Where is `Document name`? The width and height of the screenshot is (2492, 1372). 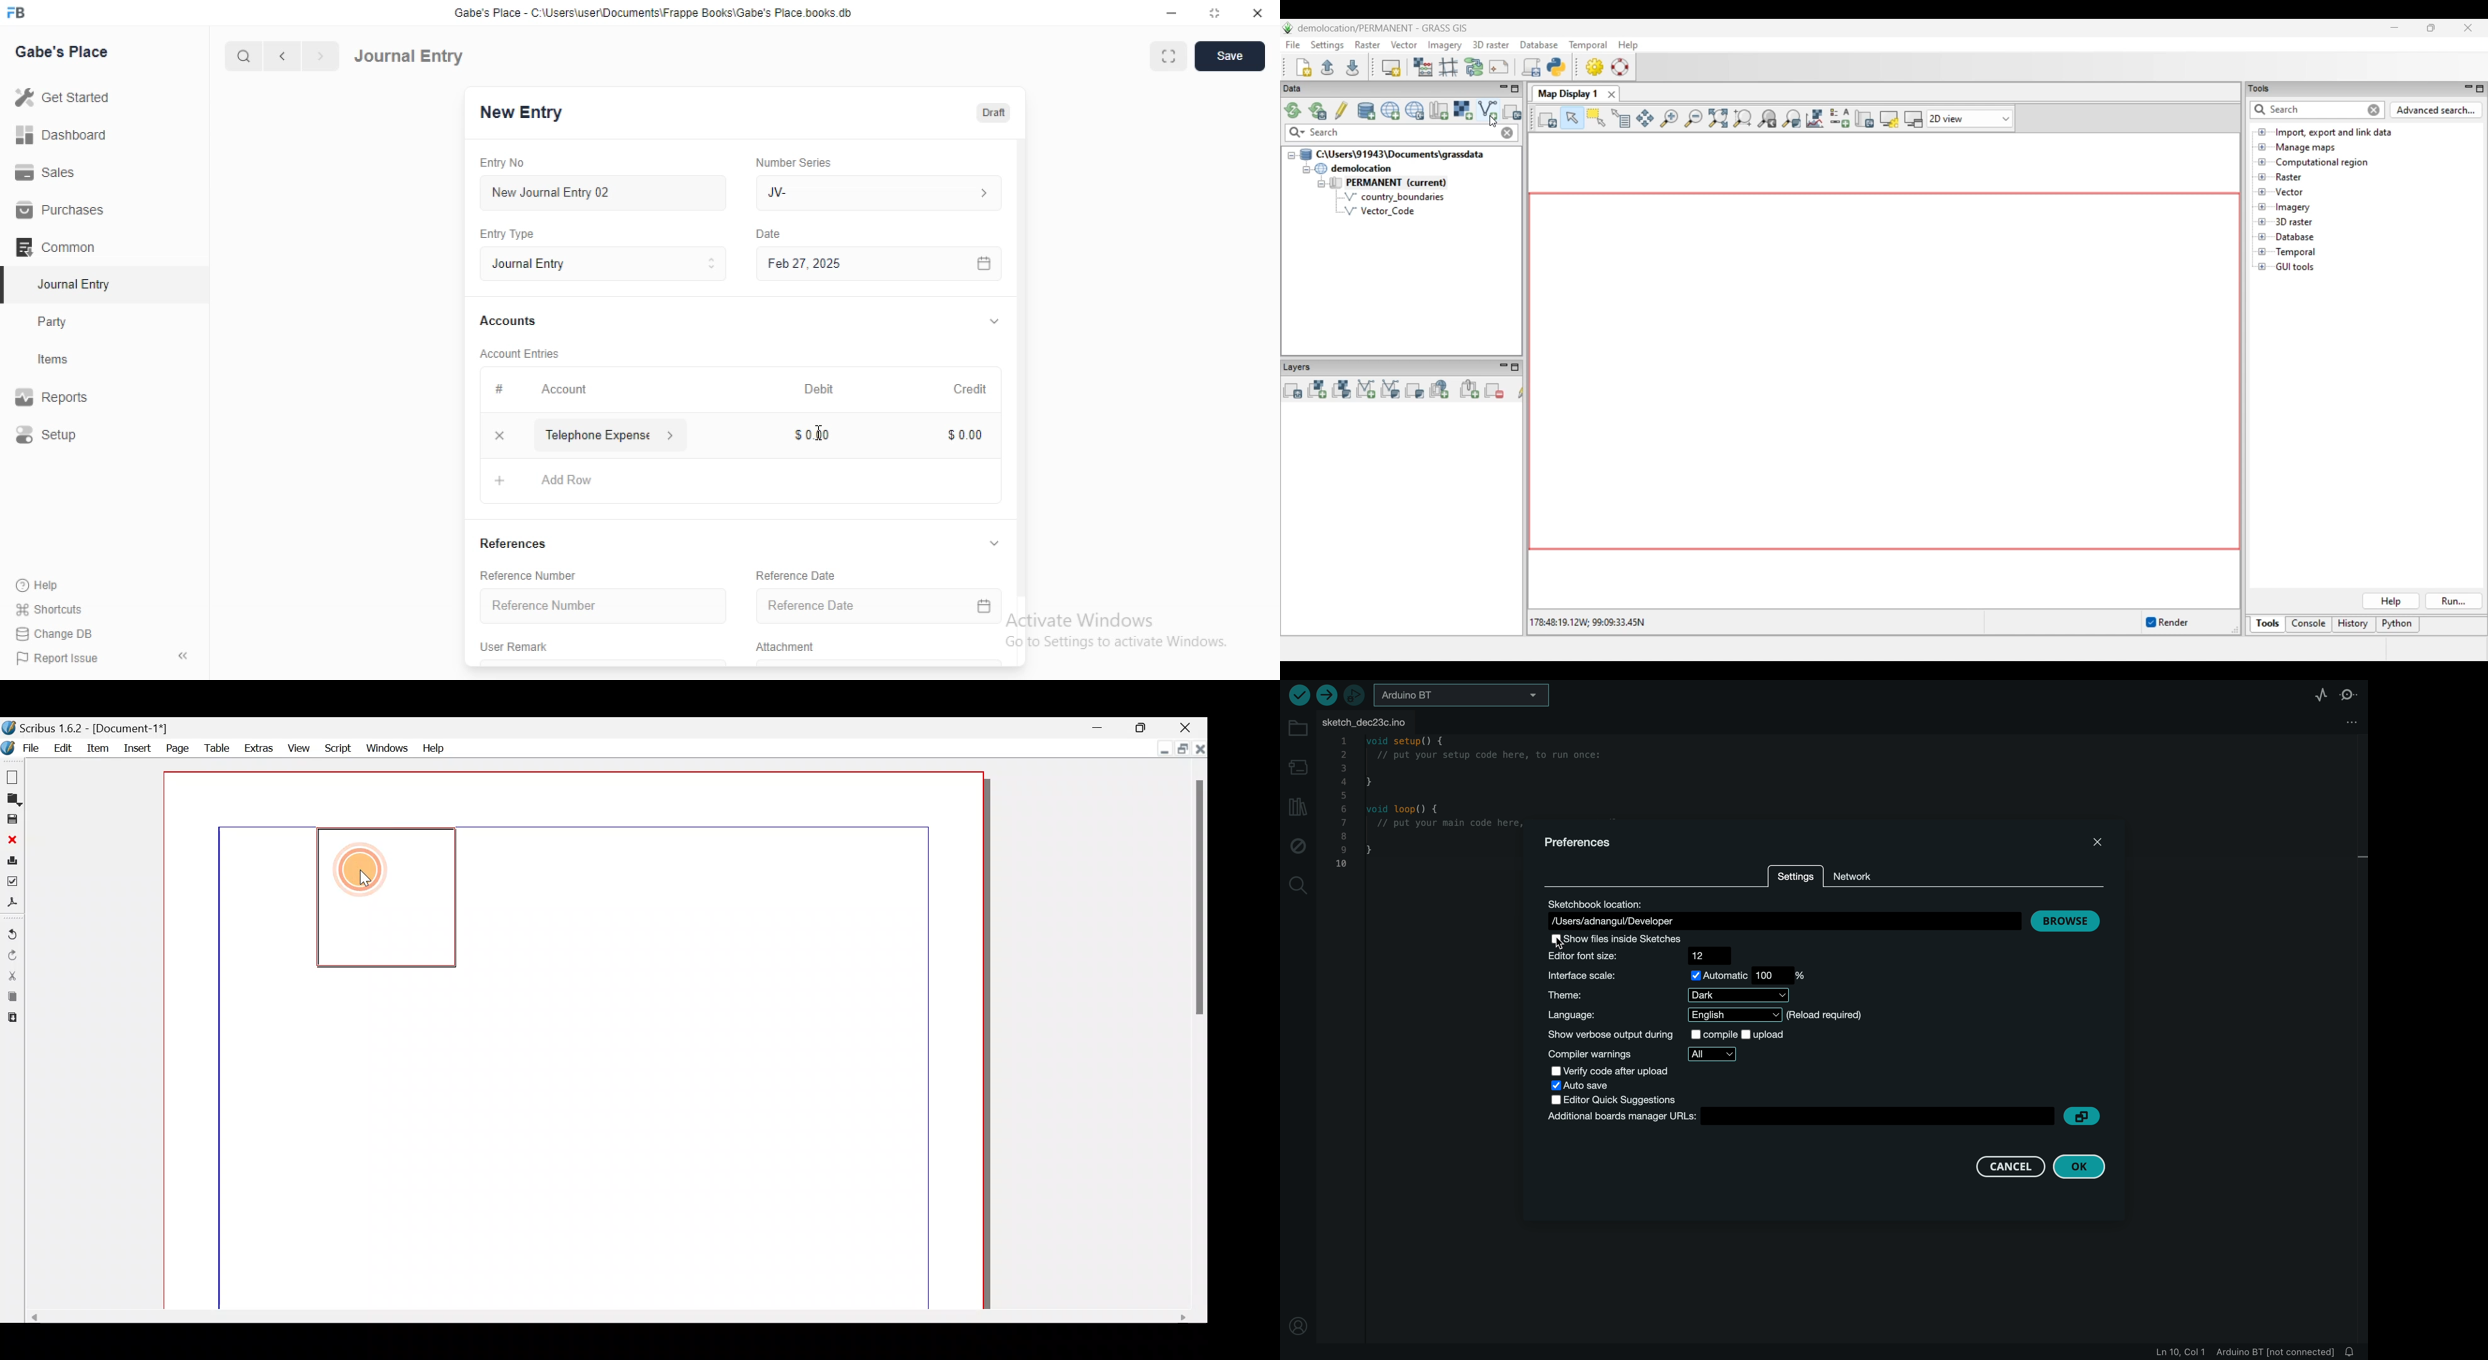
Document name is located at coordinates (87, 728).